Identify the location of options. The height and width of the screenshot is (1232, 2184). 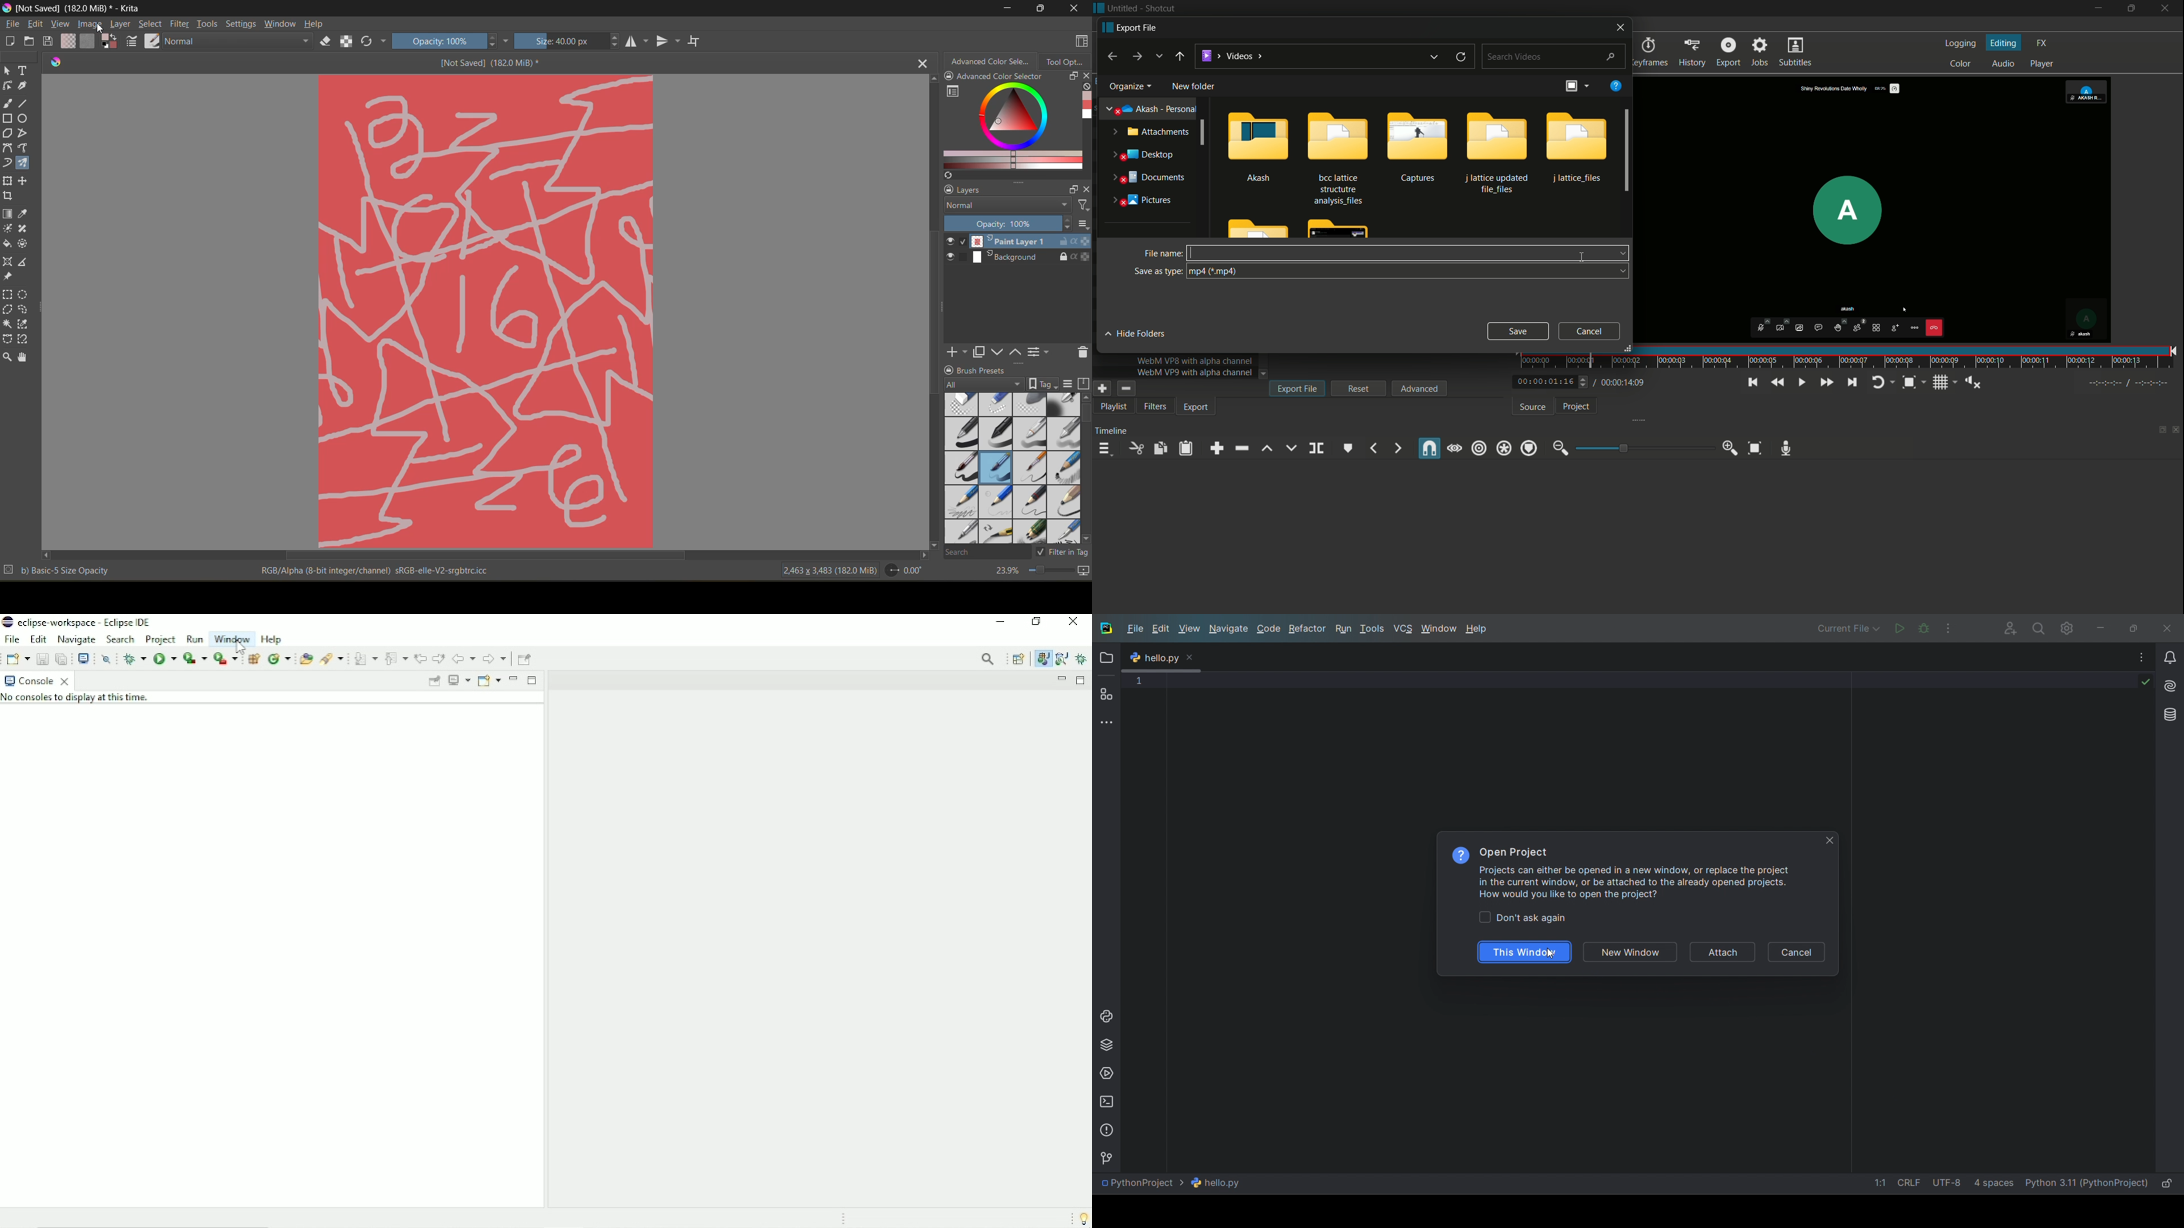
(1953, 627).